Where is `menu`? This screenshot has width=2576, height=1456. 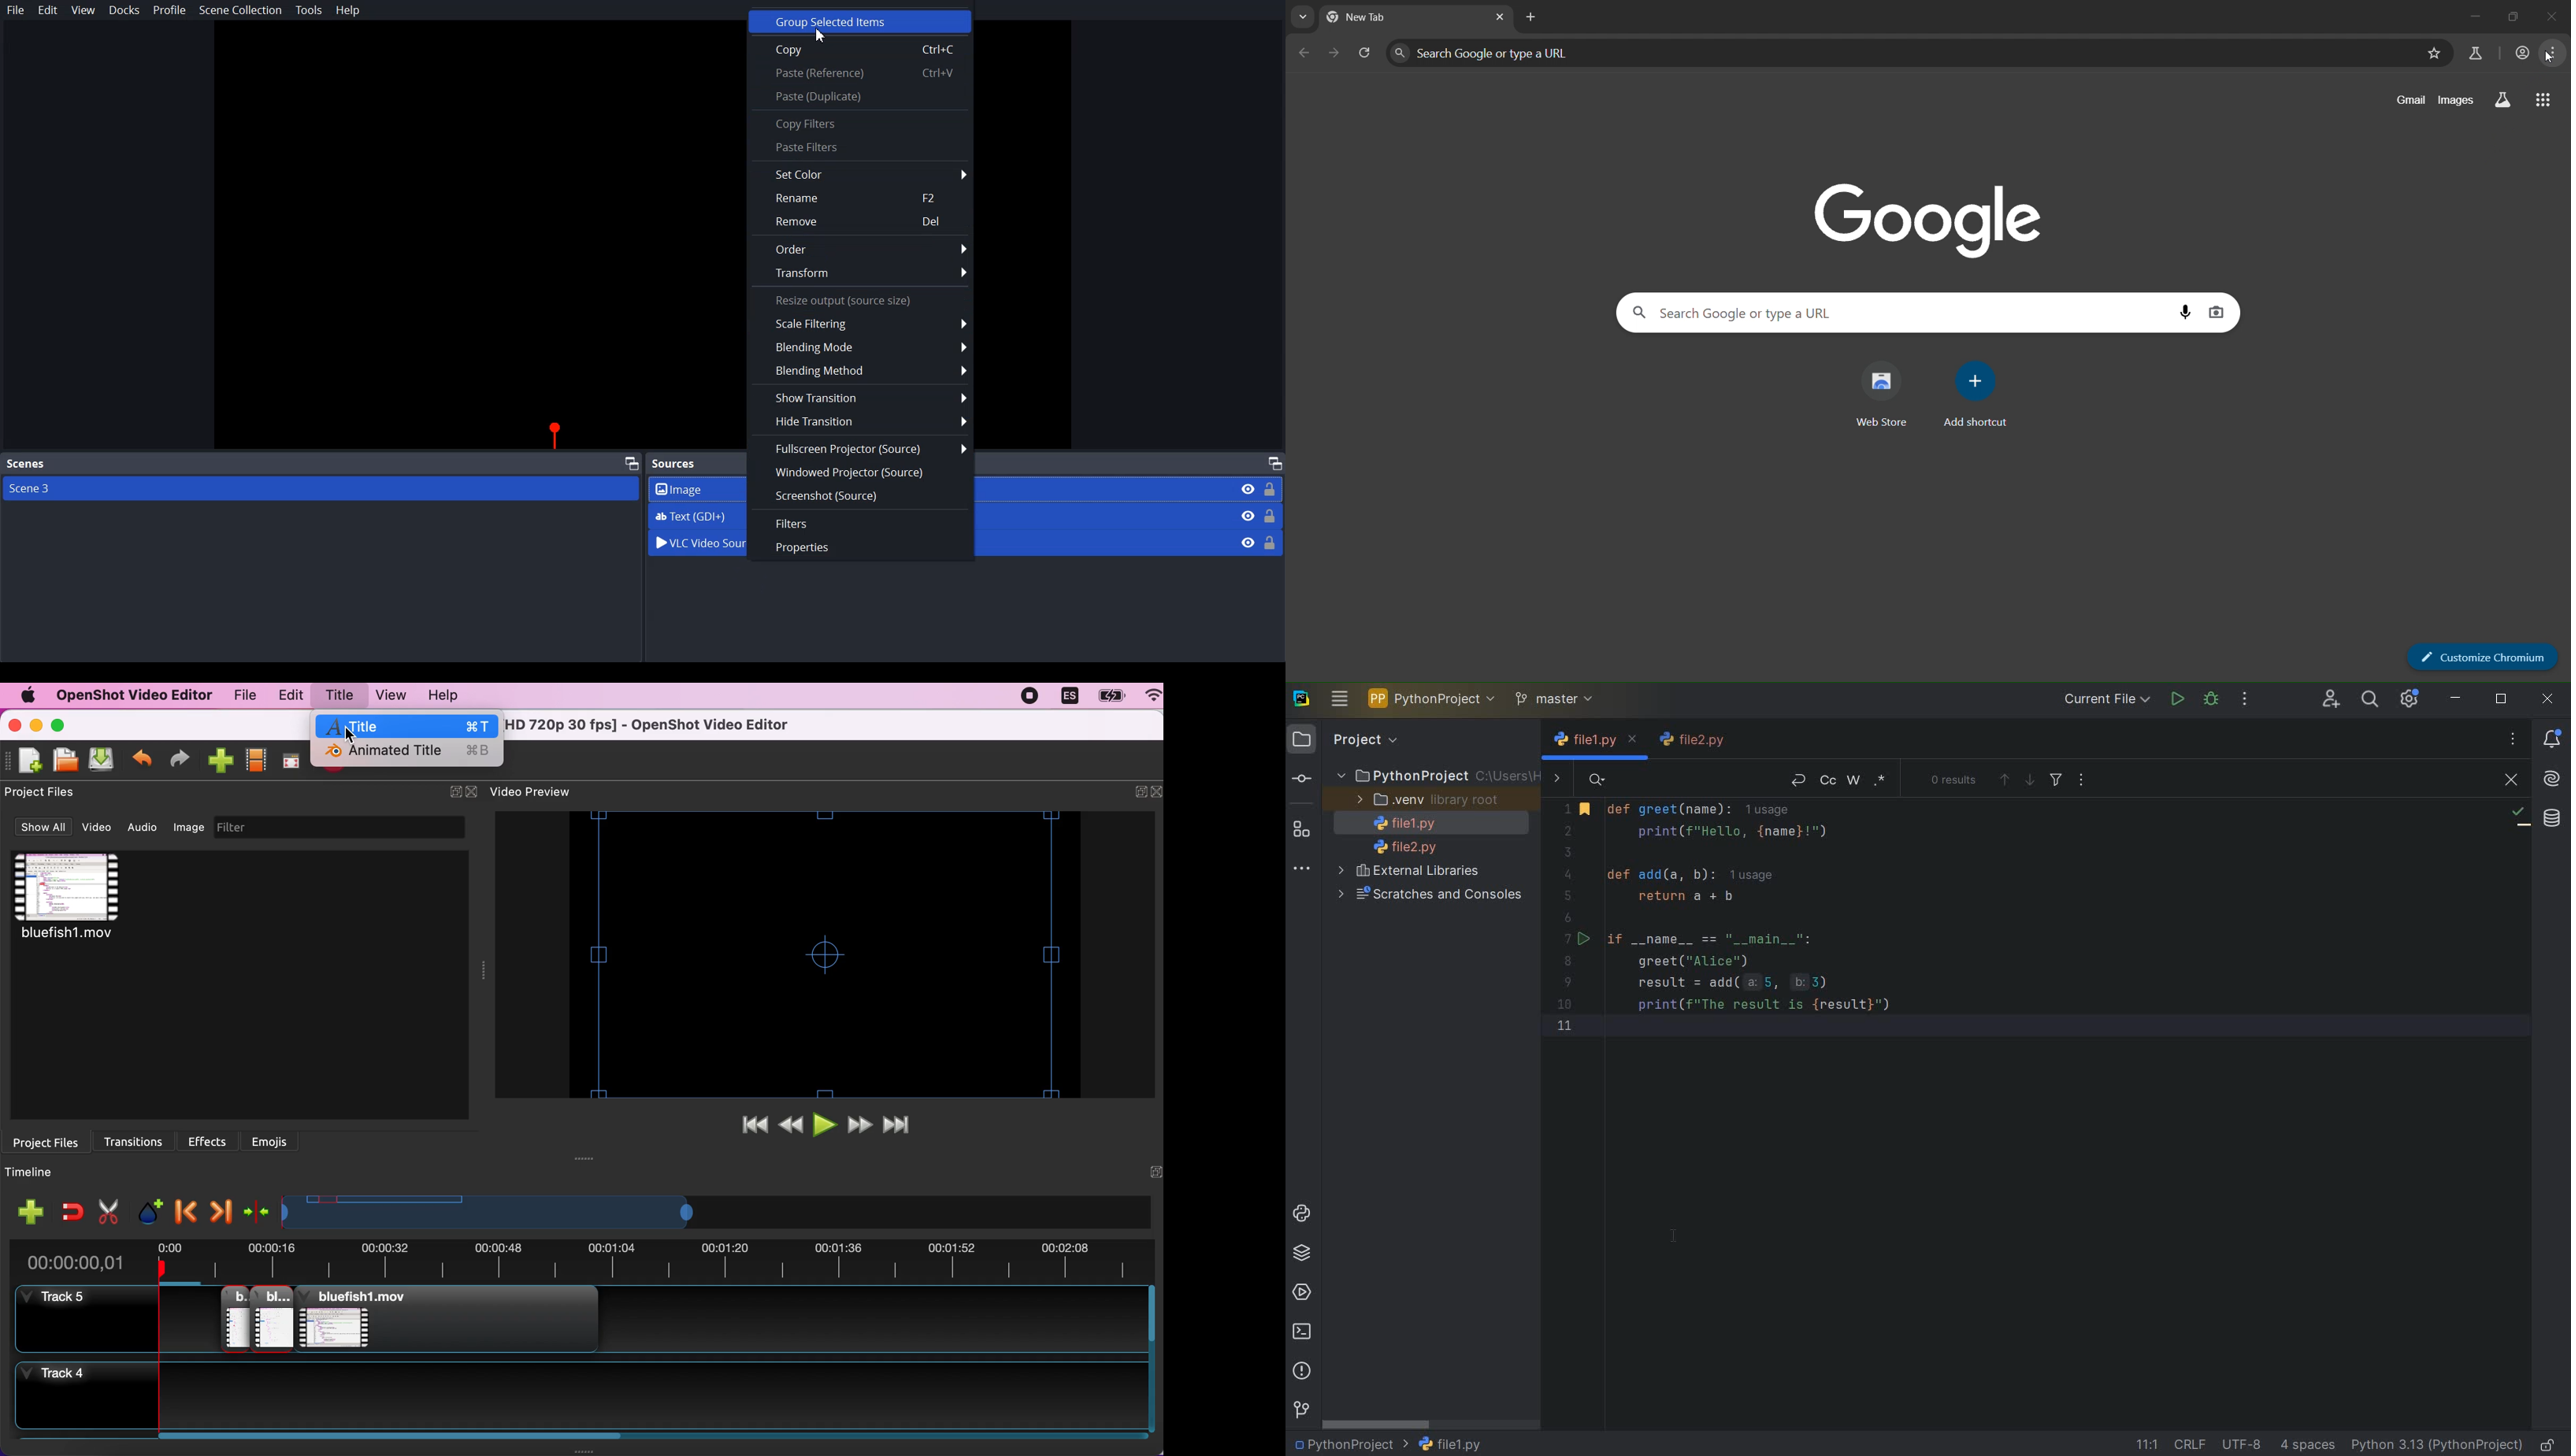
menu is located at coordinates (2552, 53).